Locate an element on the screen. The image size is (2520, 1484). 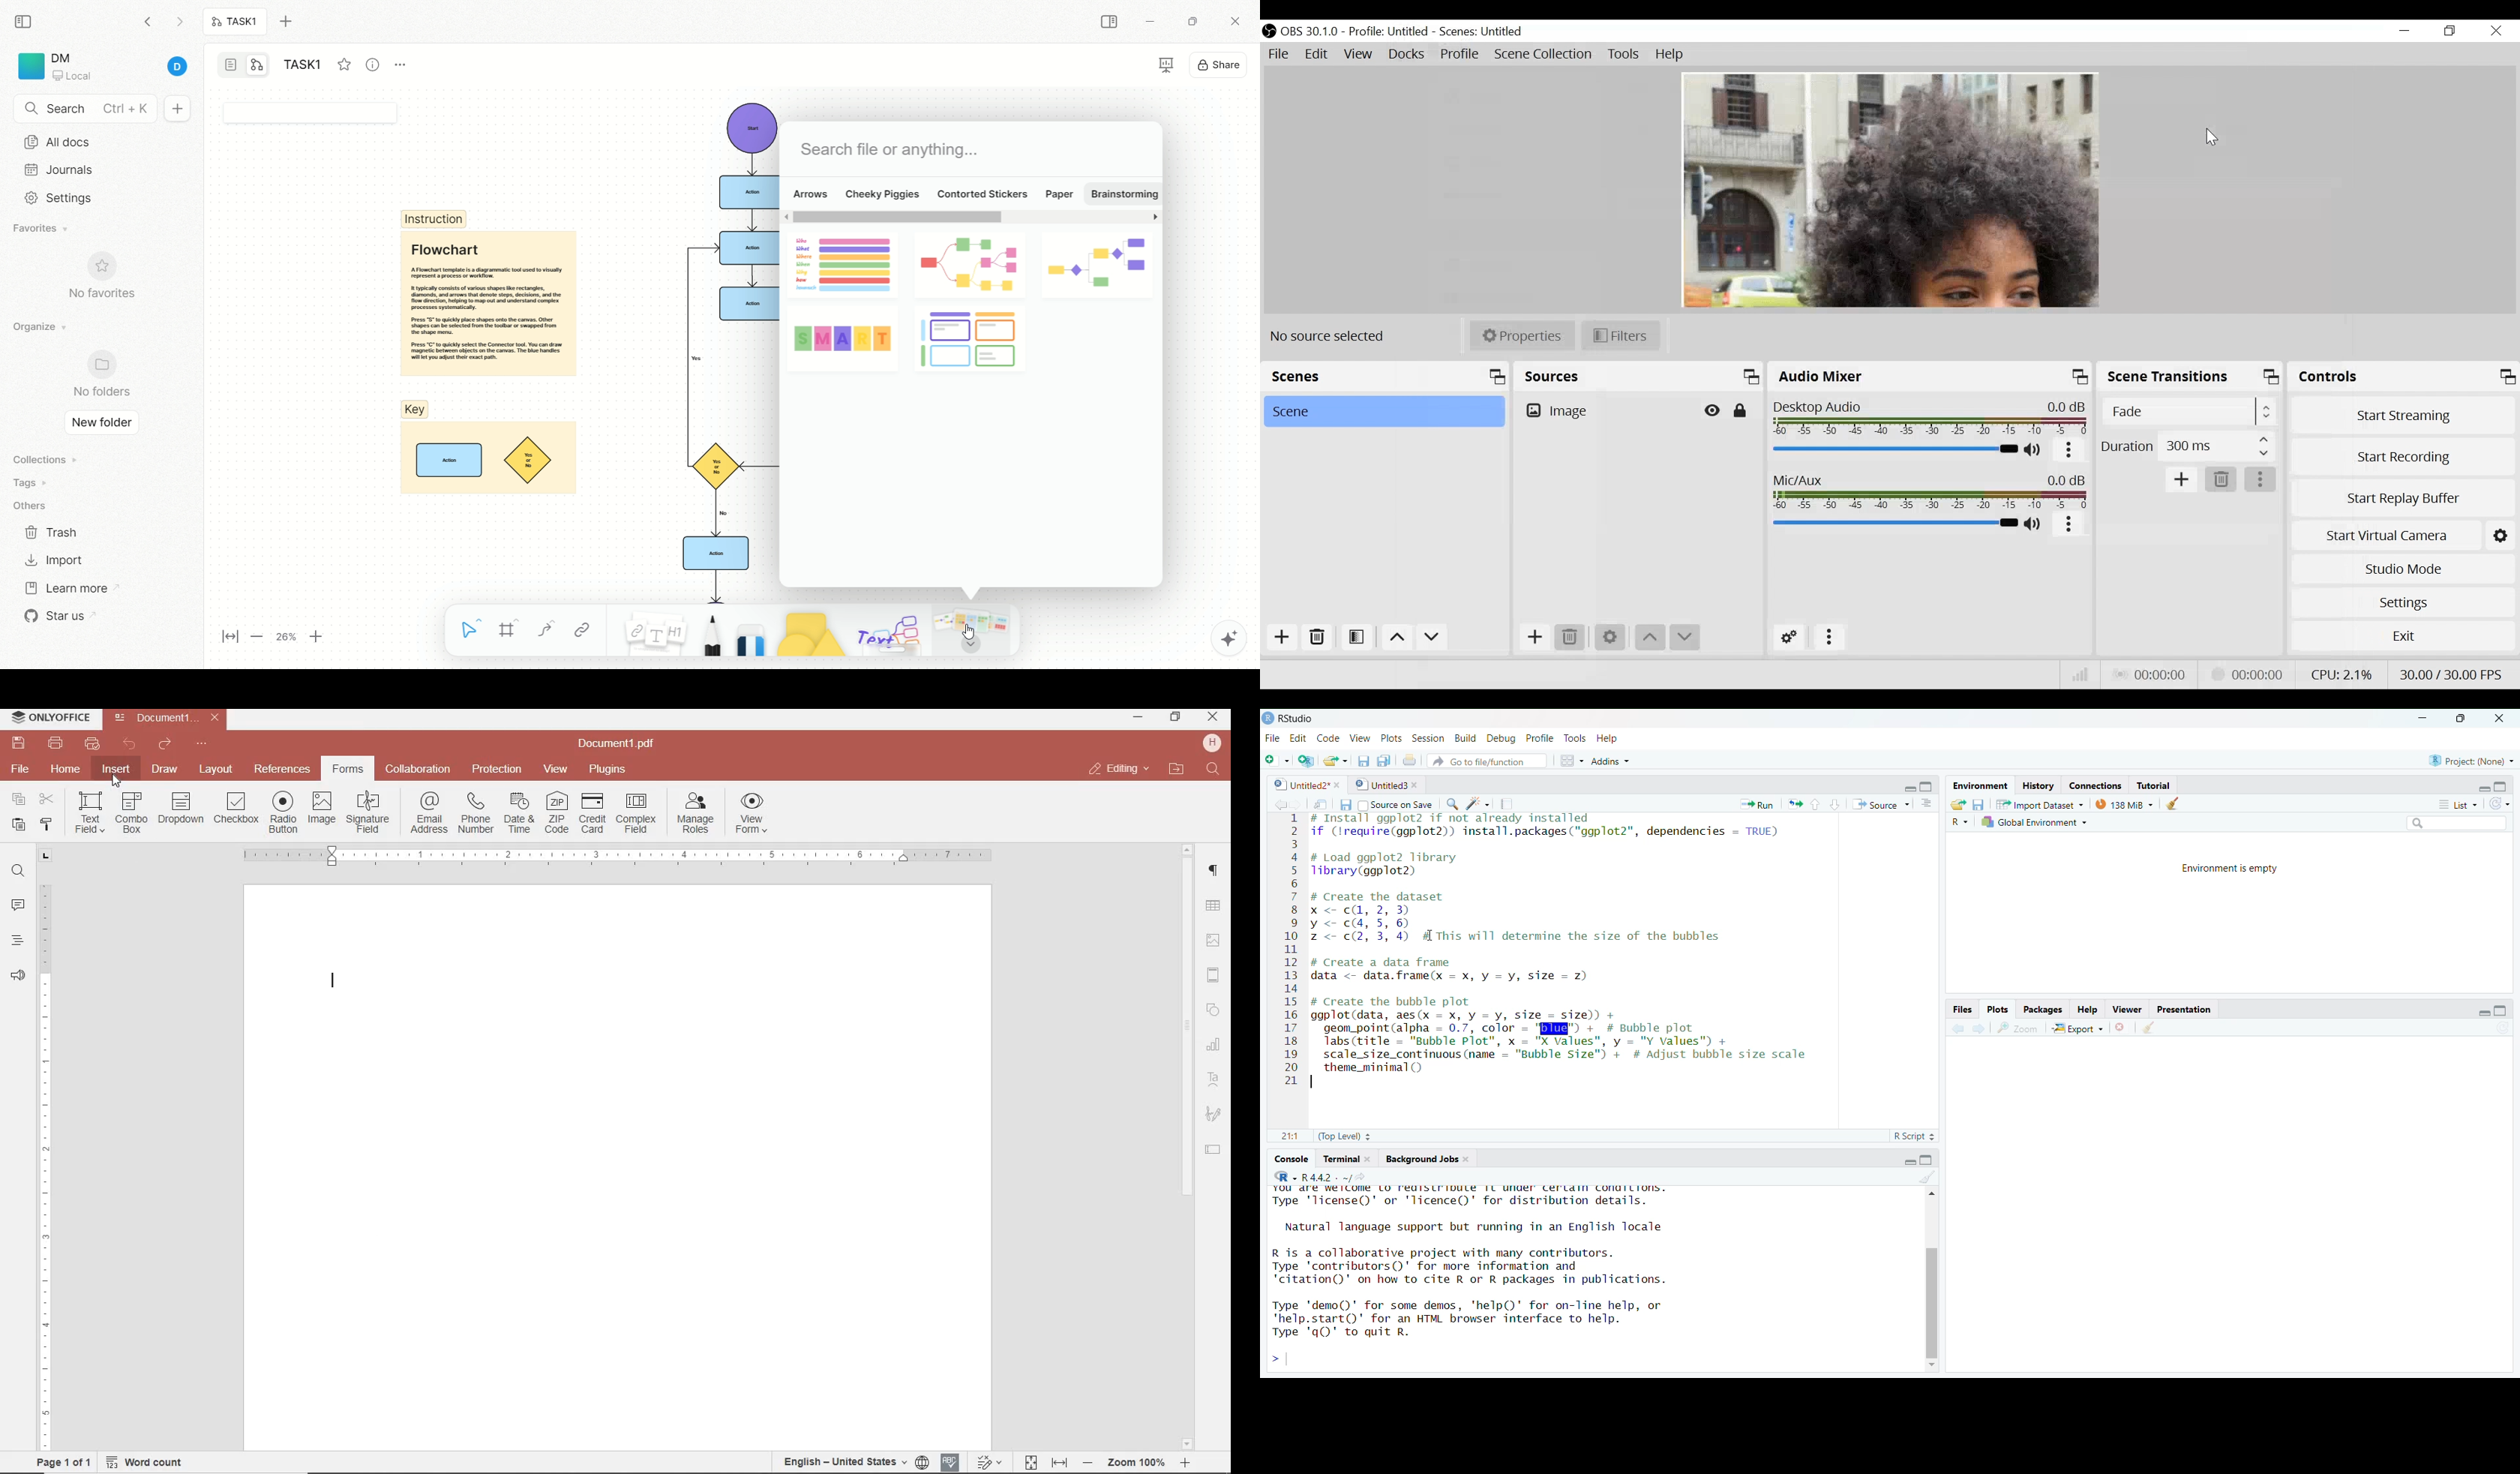
heading is located at coordinates (18, 940).